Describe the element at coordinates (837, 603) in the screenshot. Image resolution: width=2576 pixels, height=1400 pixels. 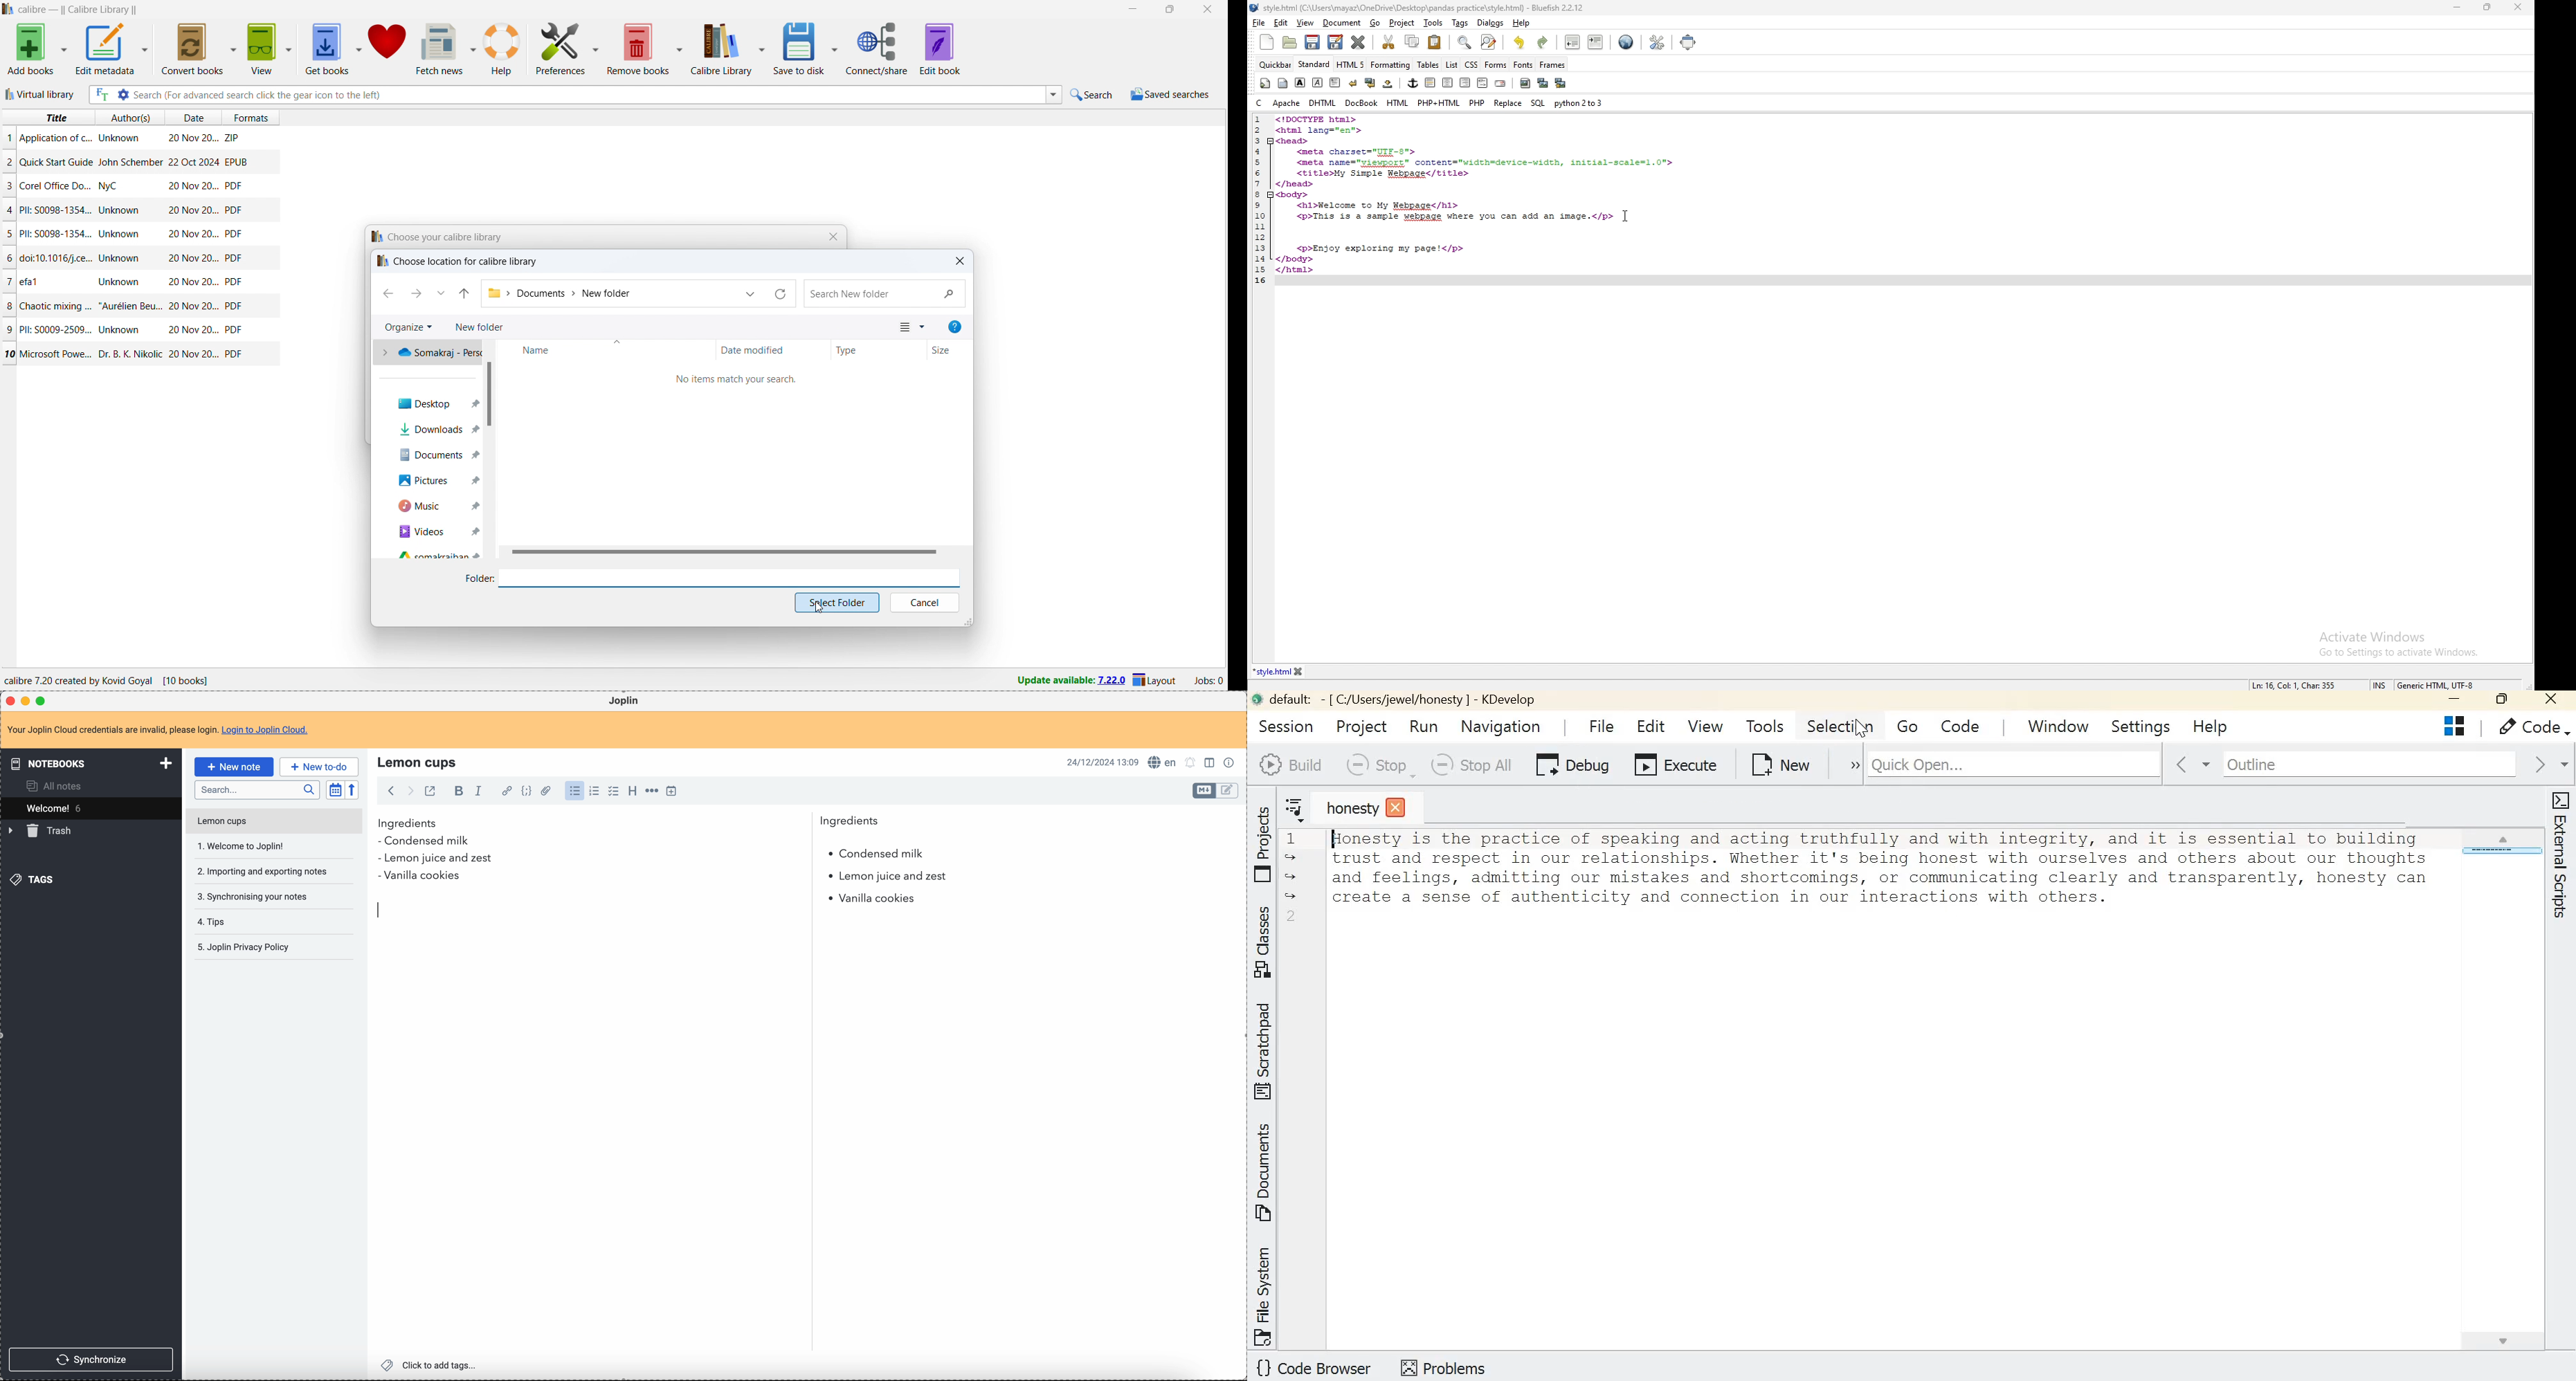
I see `select folder` at that location.